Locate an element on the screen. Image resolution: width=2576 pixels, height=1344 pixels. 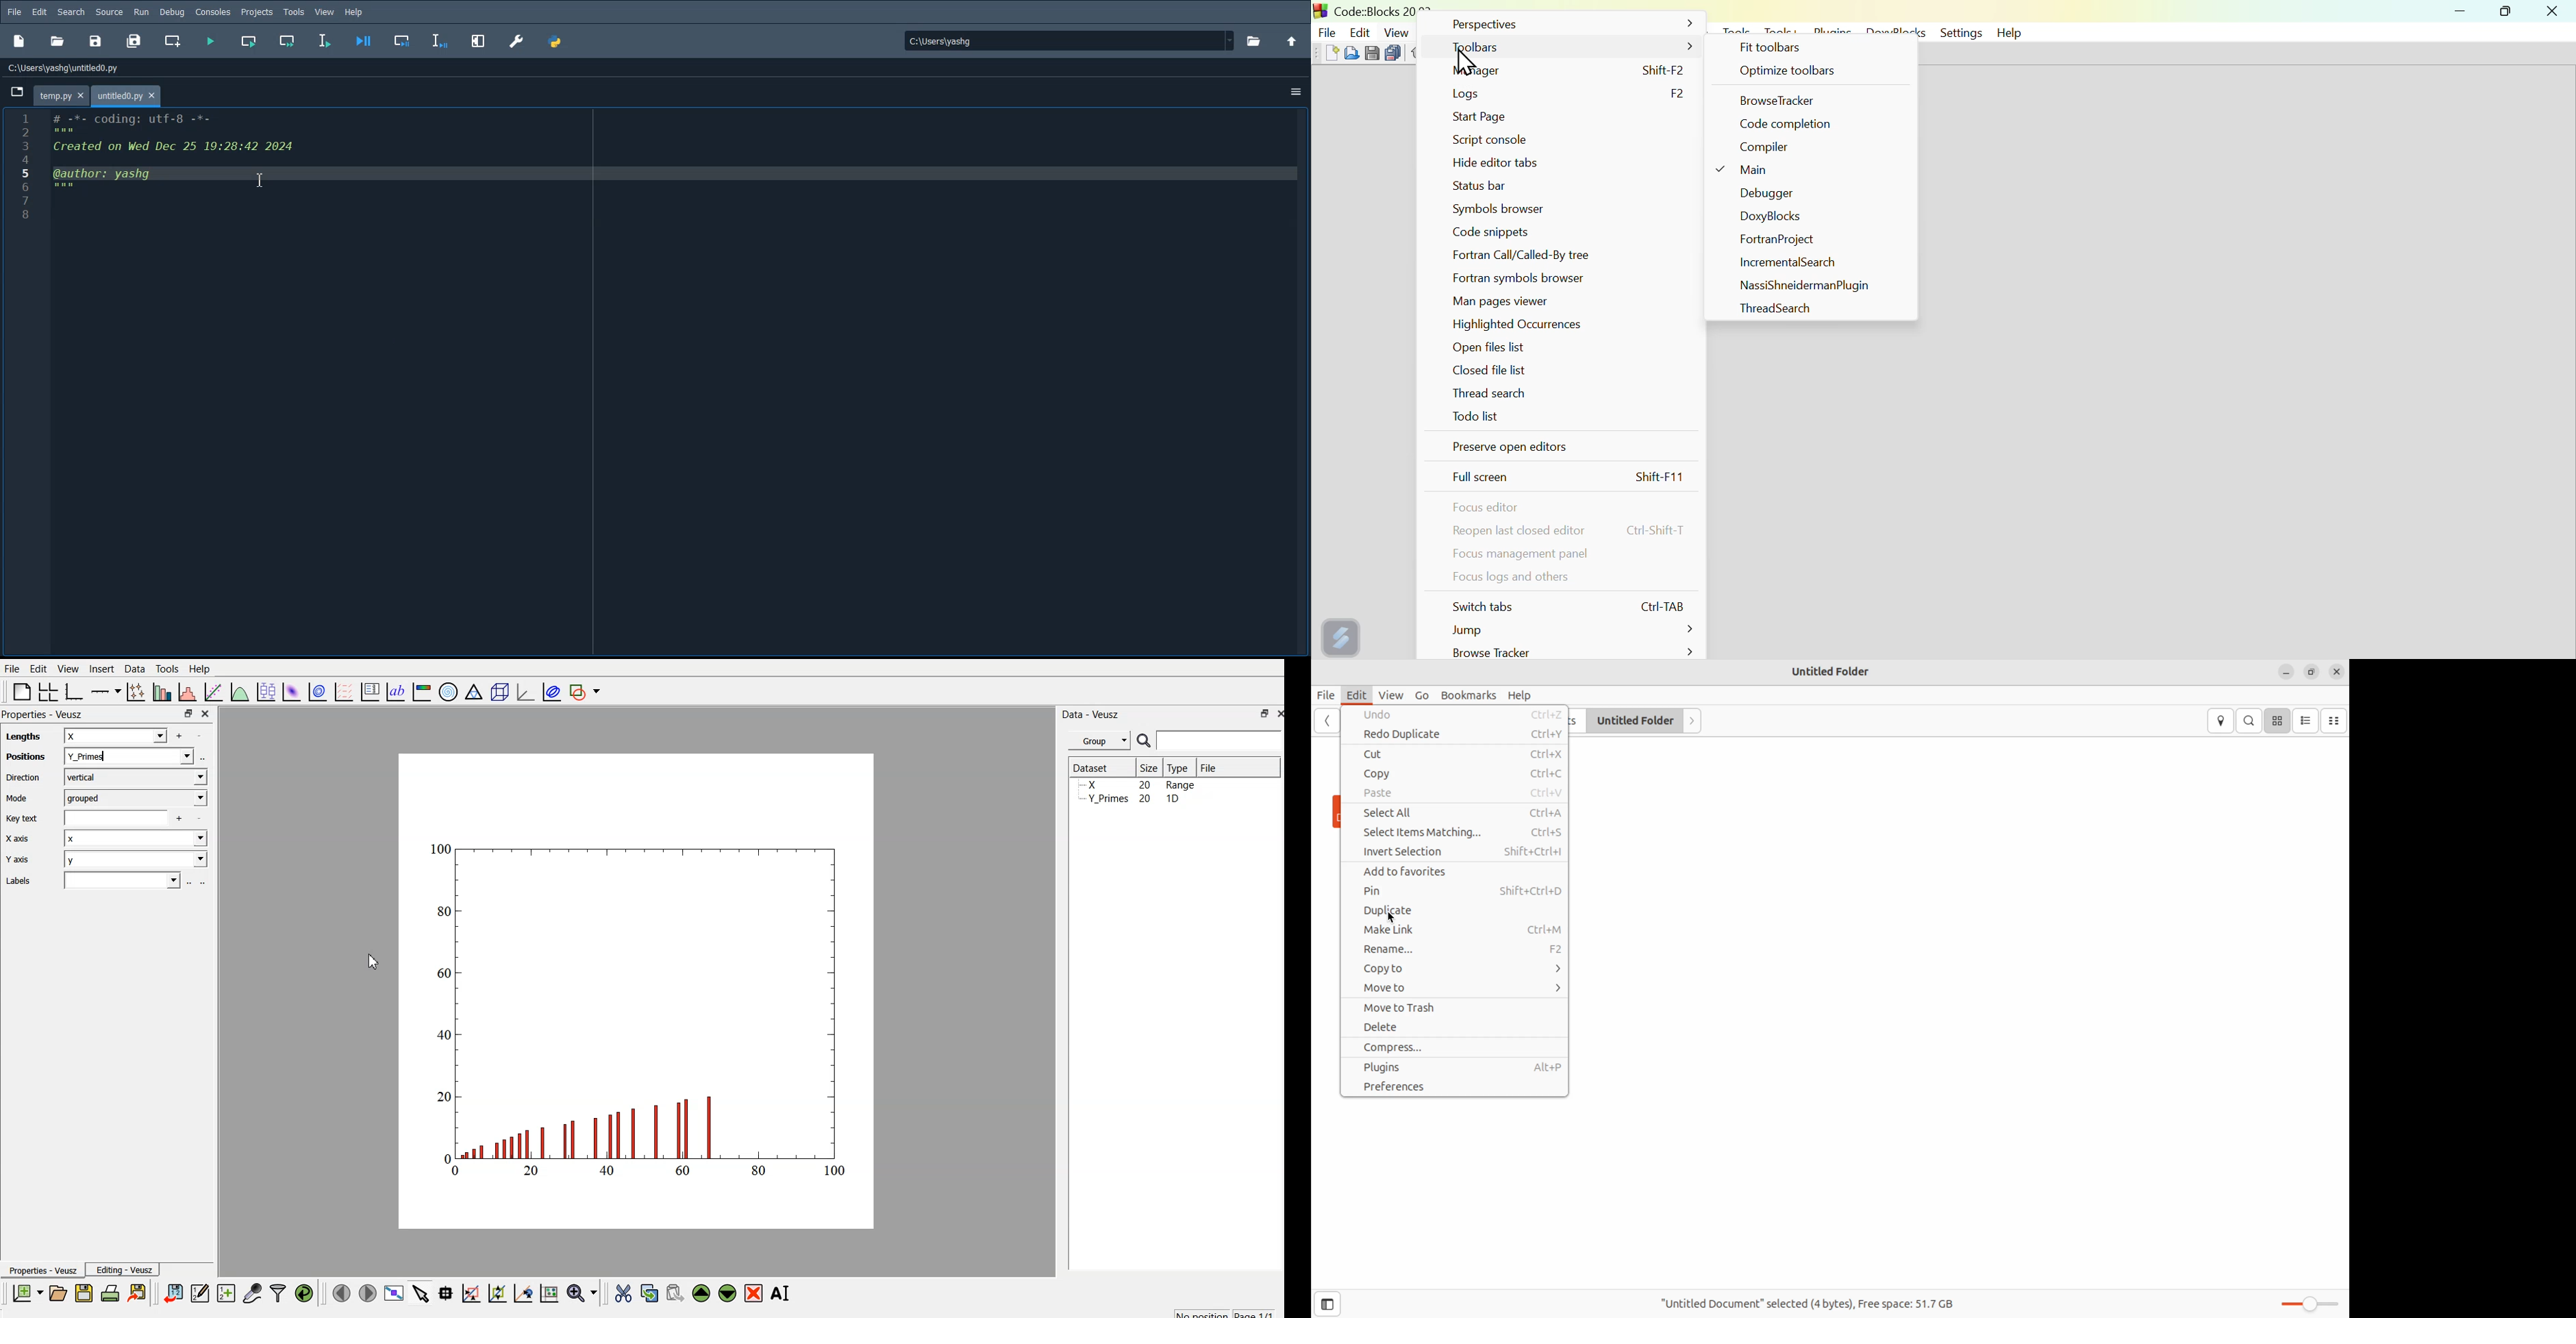
Save all File is located at coordinates (135, 40).